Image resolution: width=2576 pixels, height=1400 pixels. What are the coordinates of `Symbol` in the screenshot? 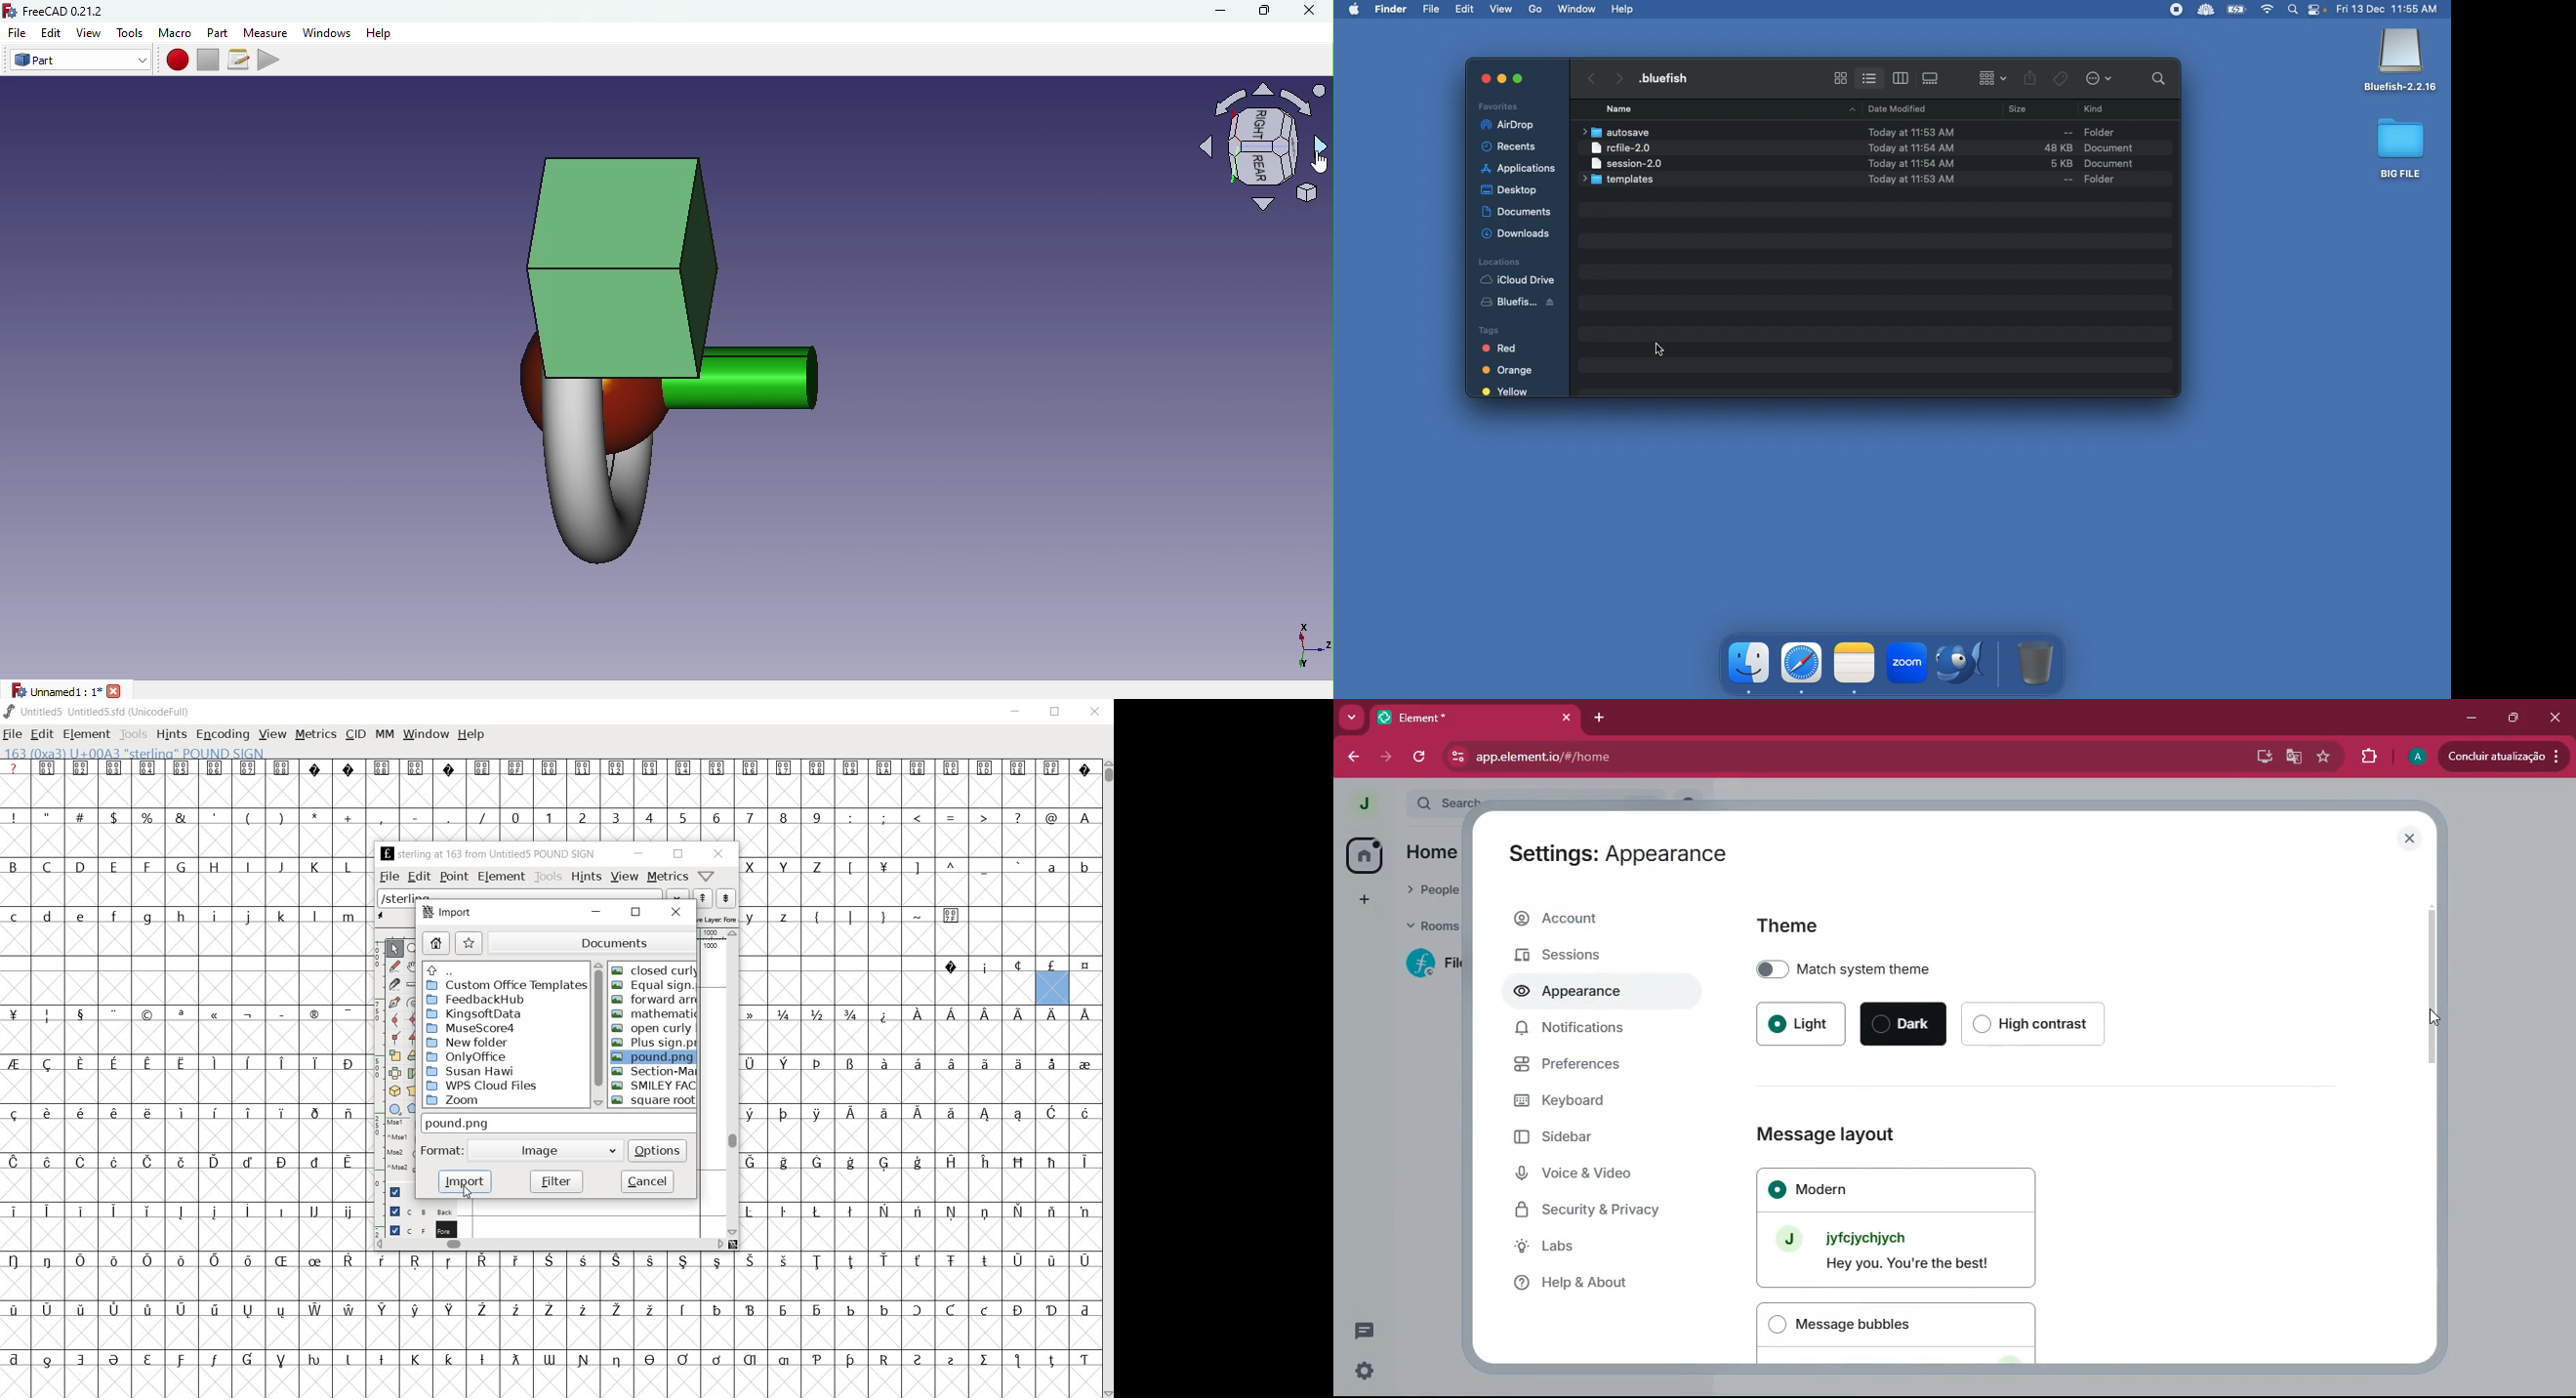 It's located at (920, 1014).